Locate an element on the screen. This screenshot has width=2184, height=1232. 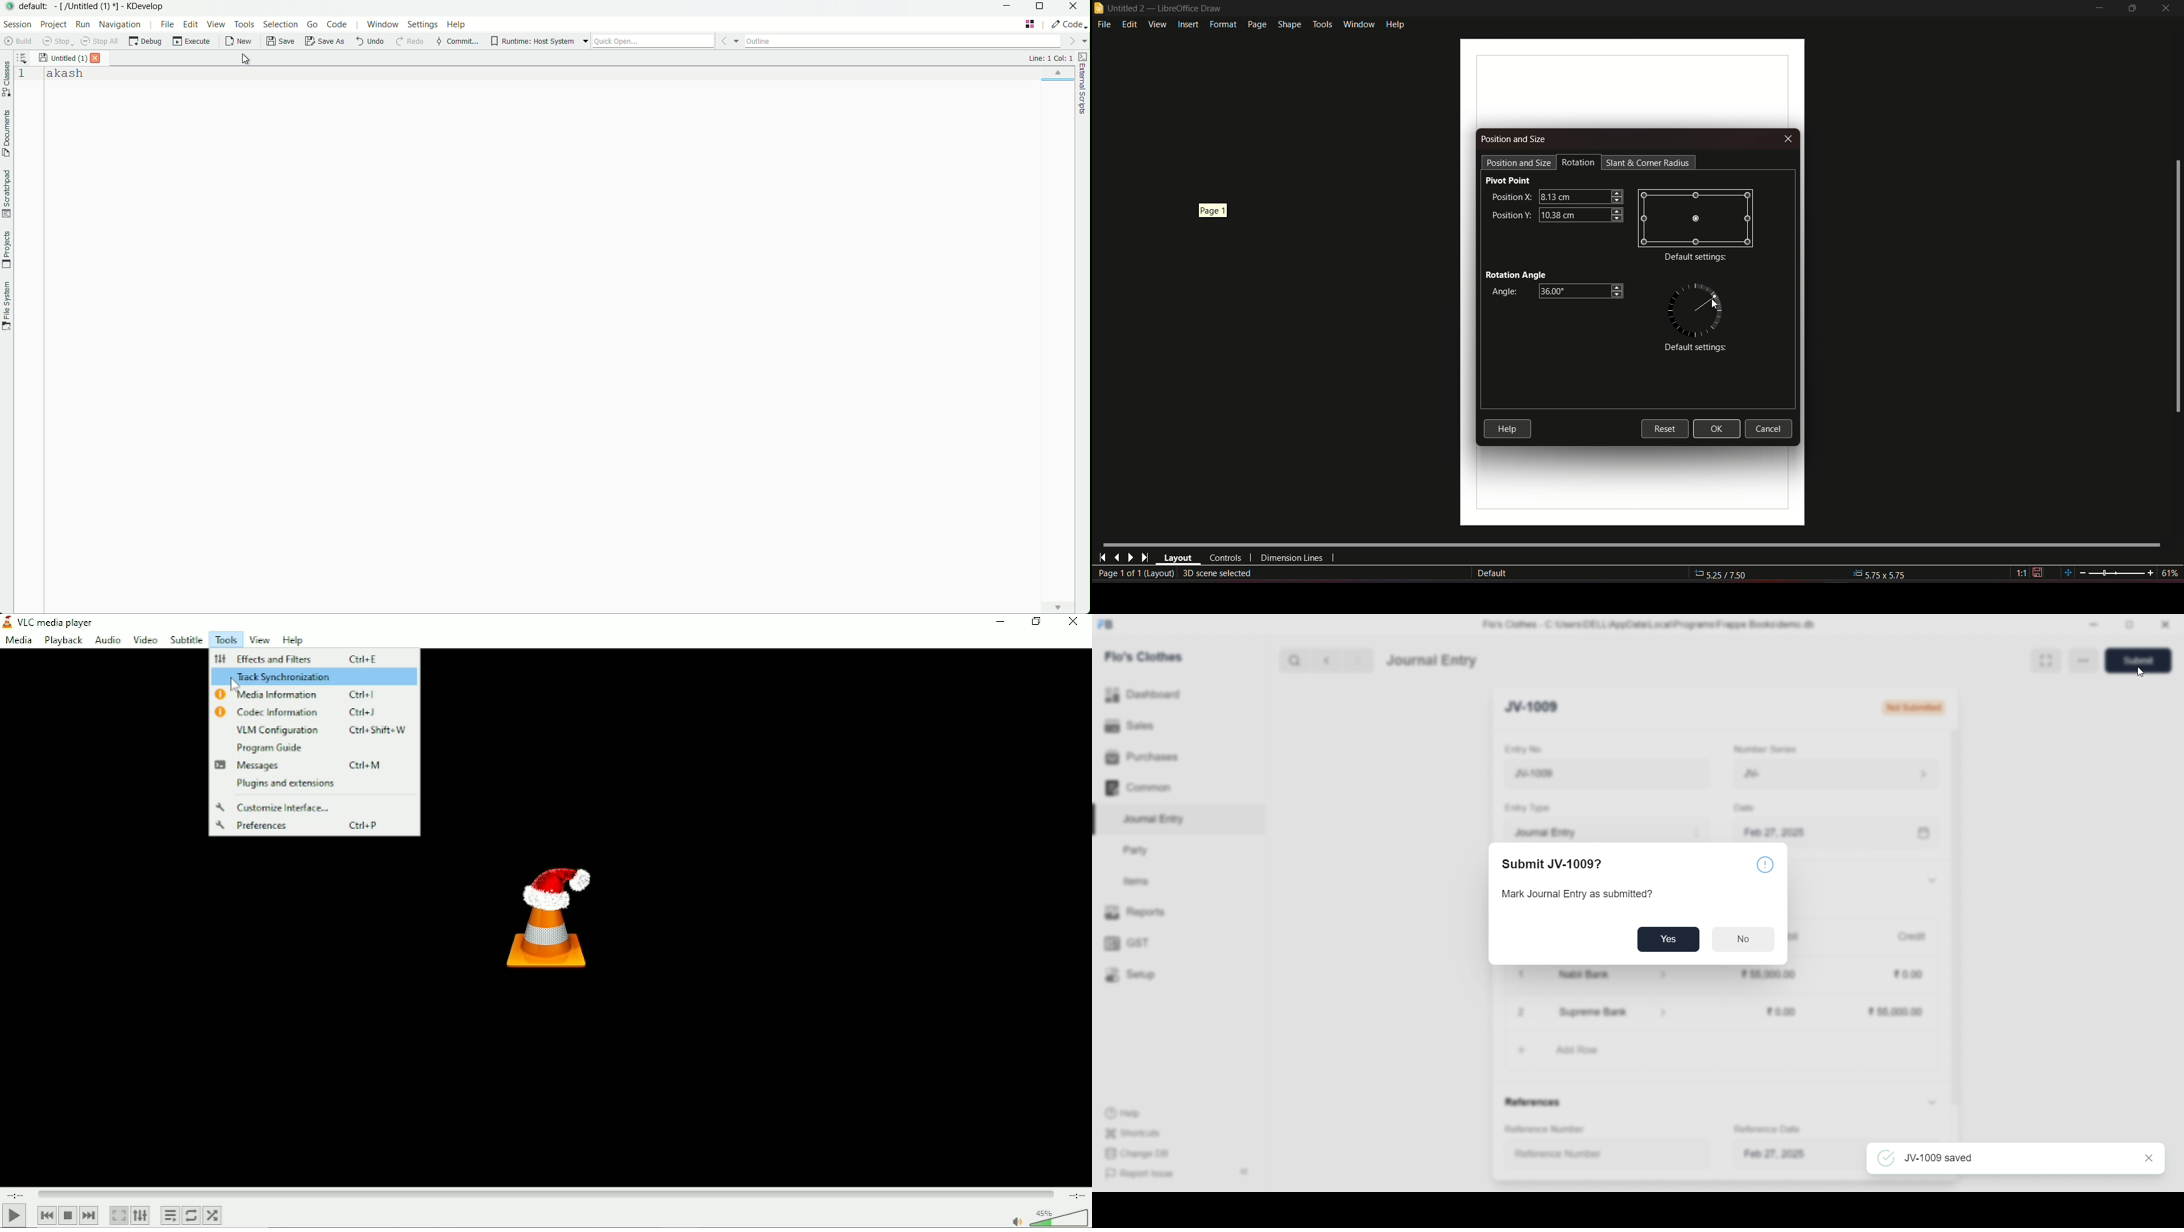
Toggle playlist is located at coordinates (169, 1214).